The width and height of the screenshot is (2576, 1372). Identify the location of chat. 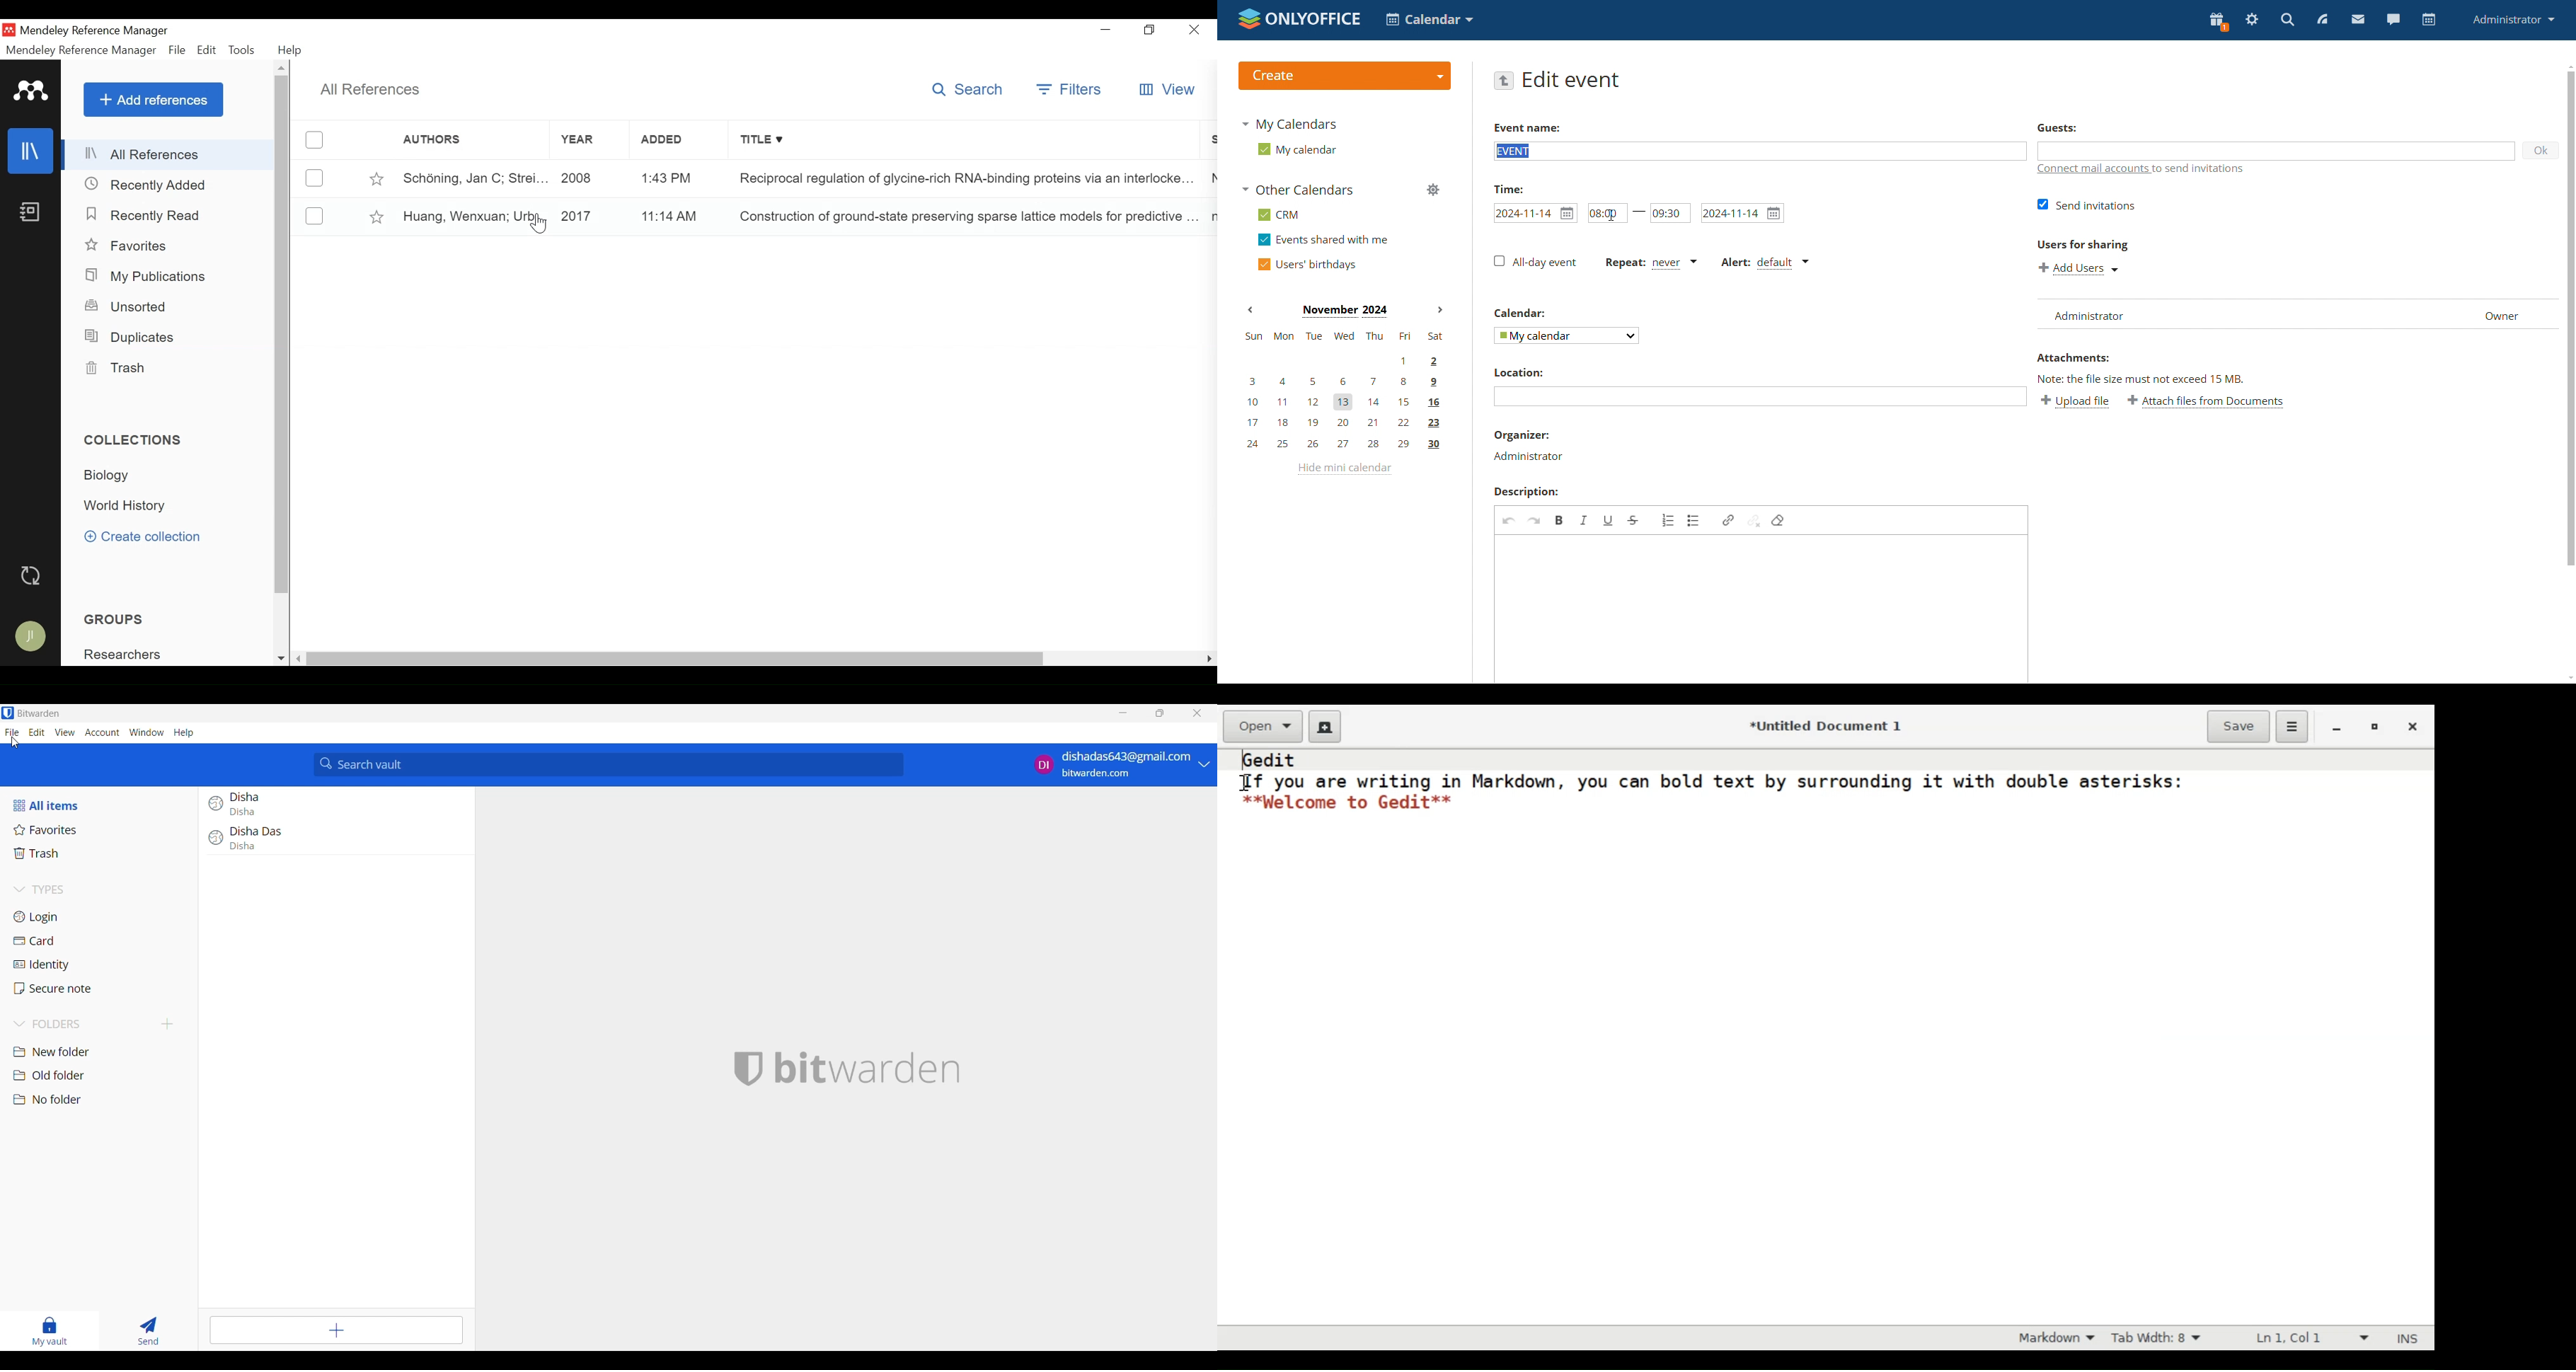
(2393, 20).